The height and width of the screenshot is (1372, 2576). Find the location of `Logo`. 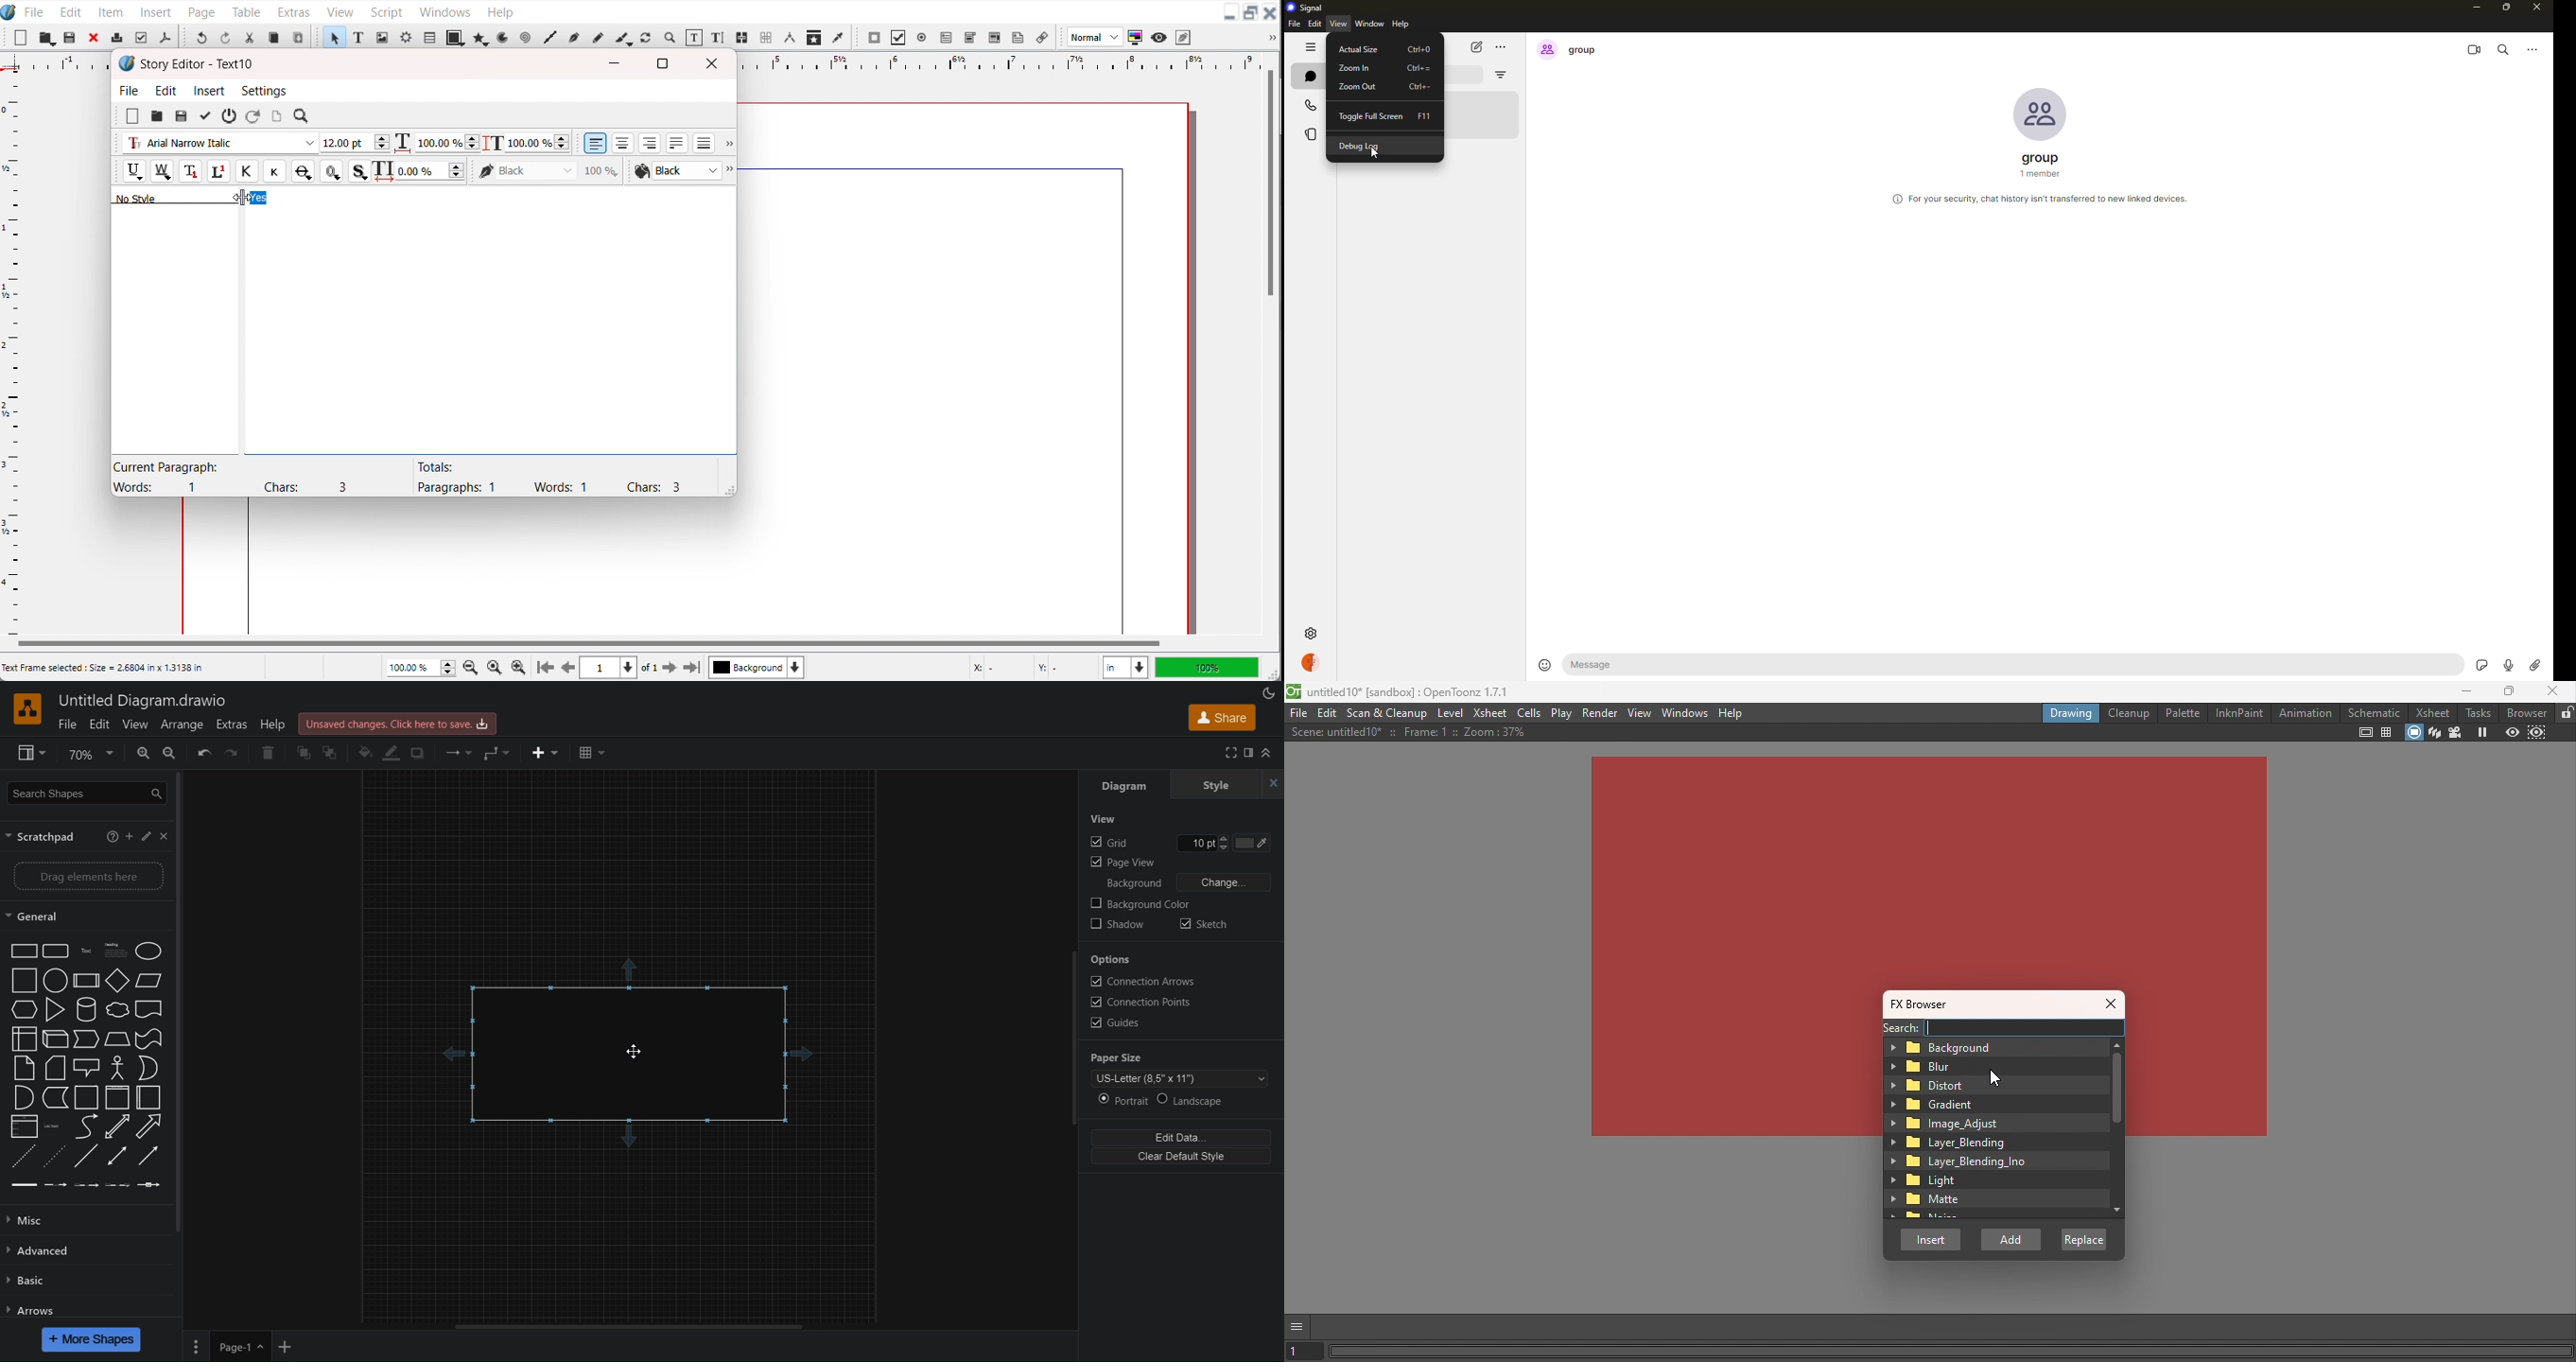

Logo is located at coordinates (28, 709).